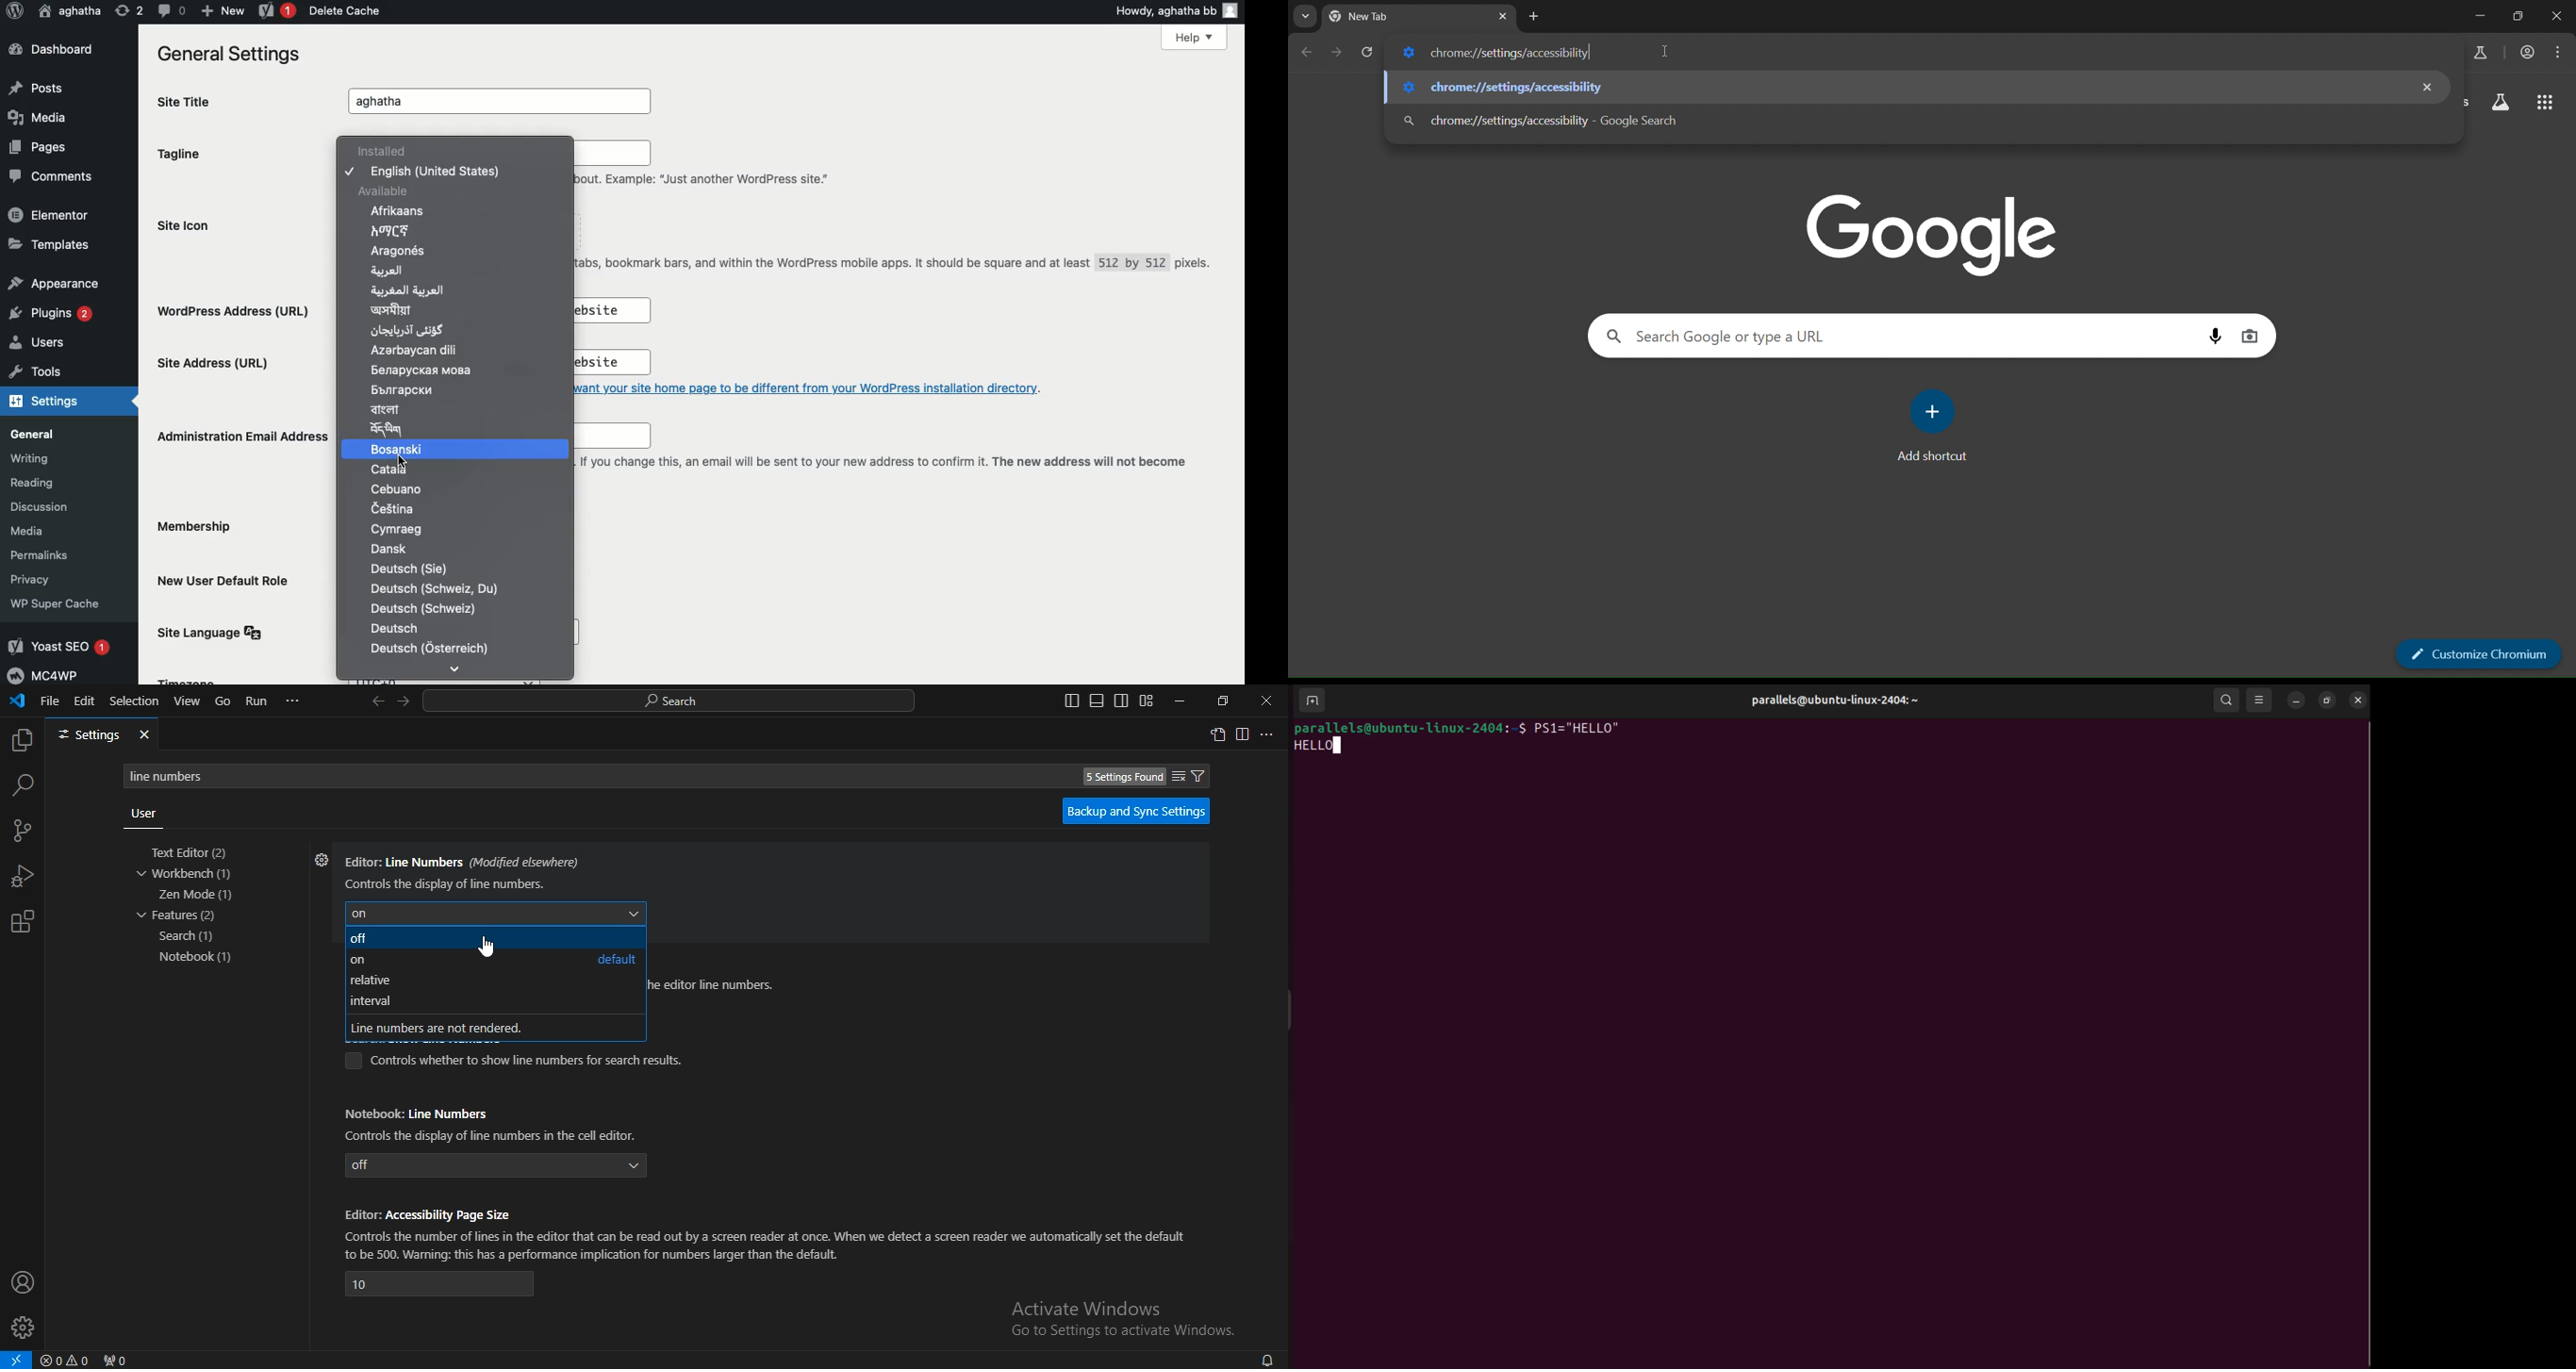 The height and width of the screenshot is (1372, 2576). Describe the element at coordinates (1121, 701) in the screenshot. I see `toggle secondary sidebar` at that location.